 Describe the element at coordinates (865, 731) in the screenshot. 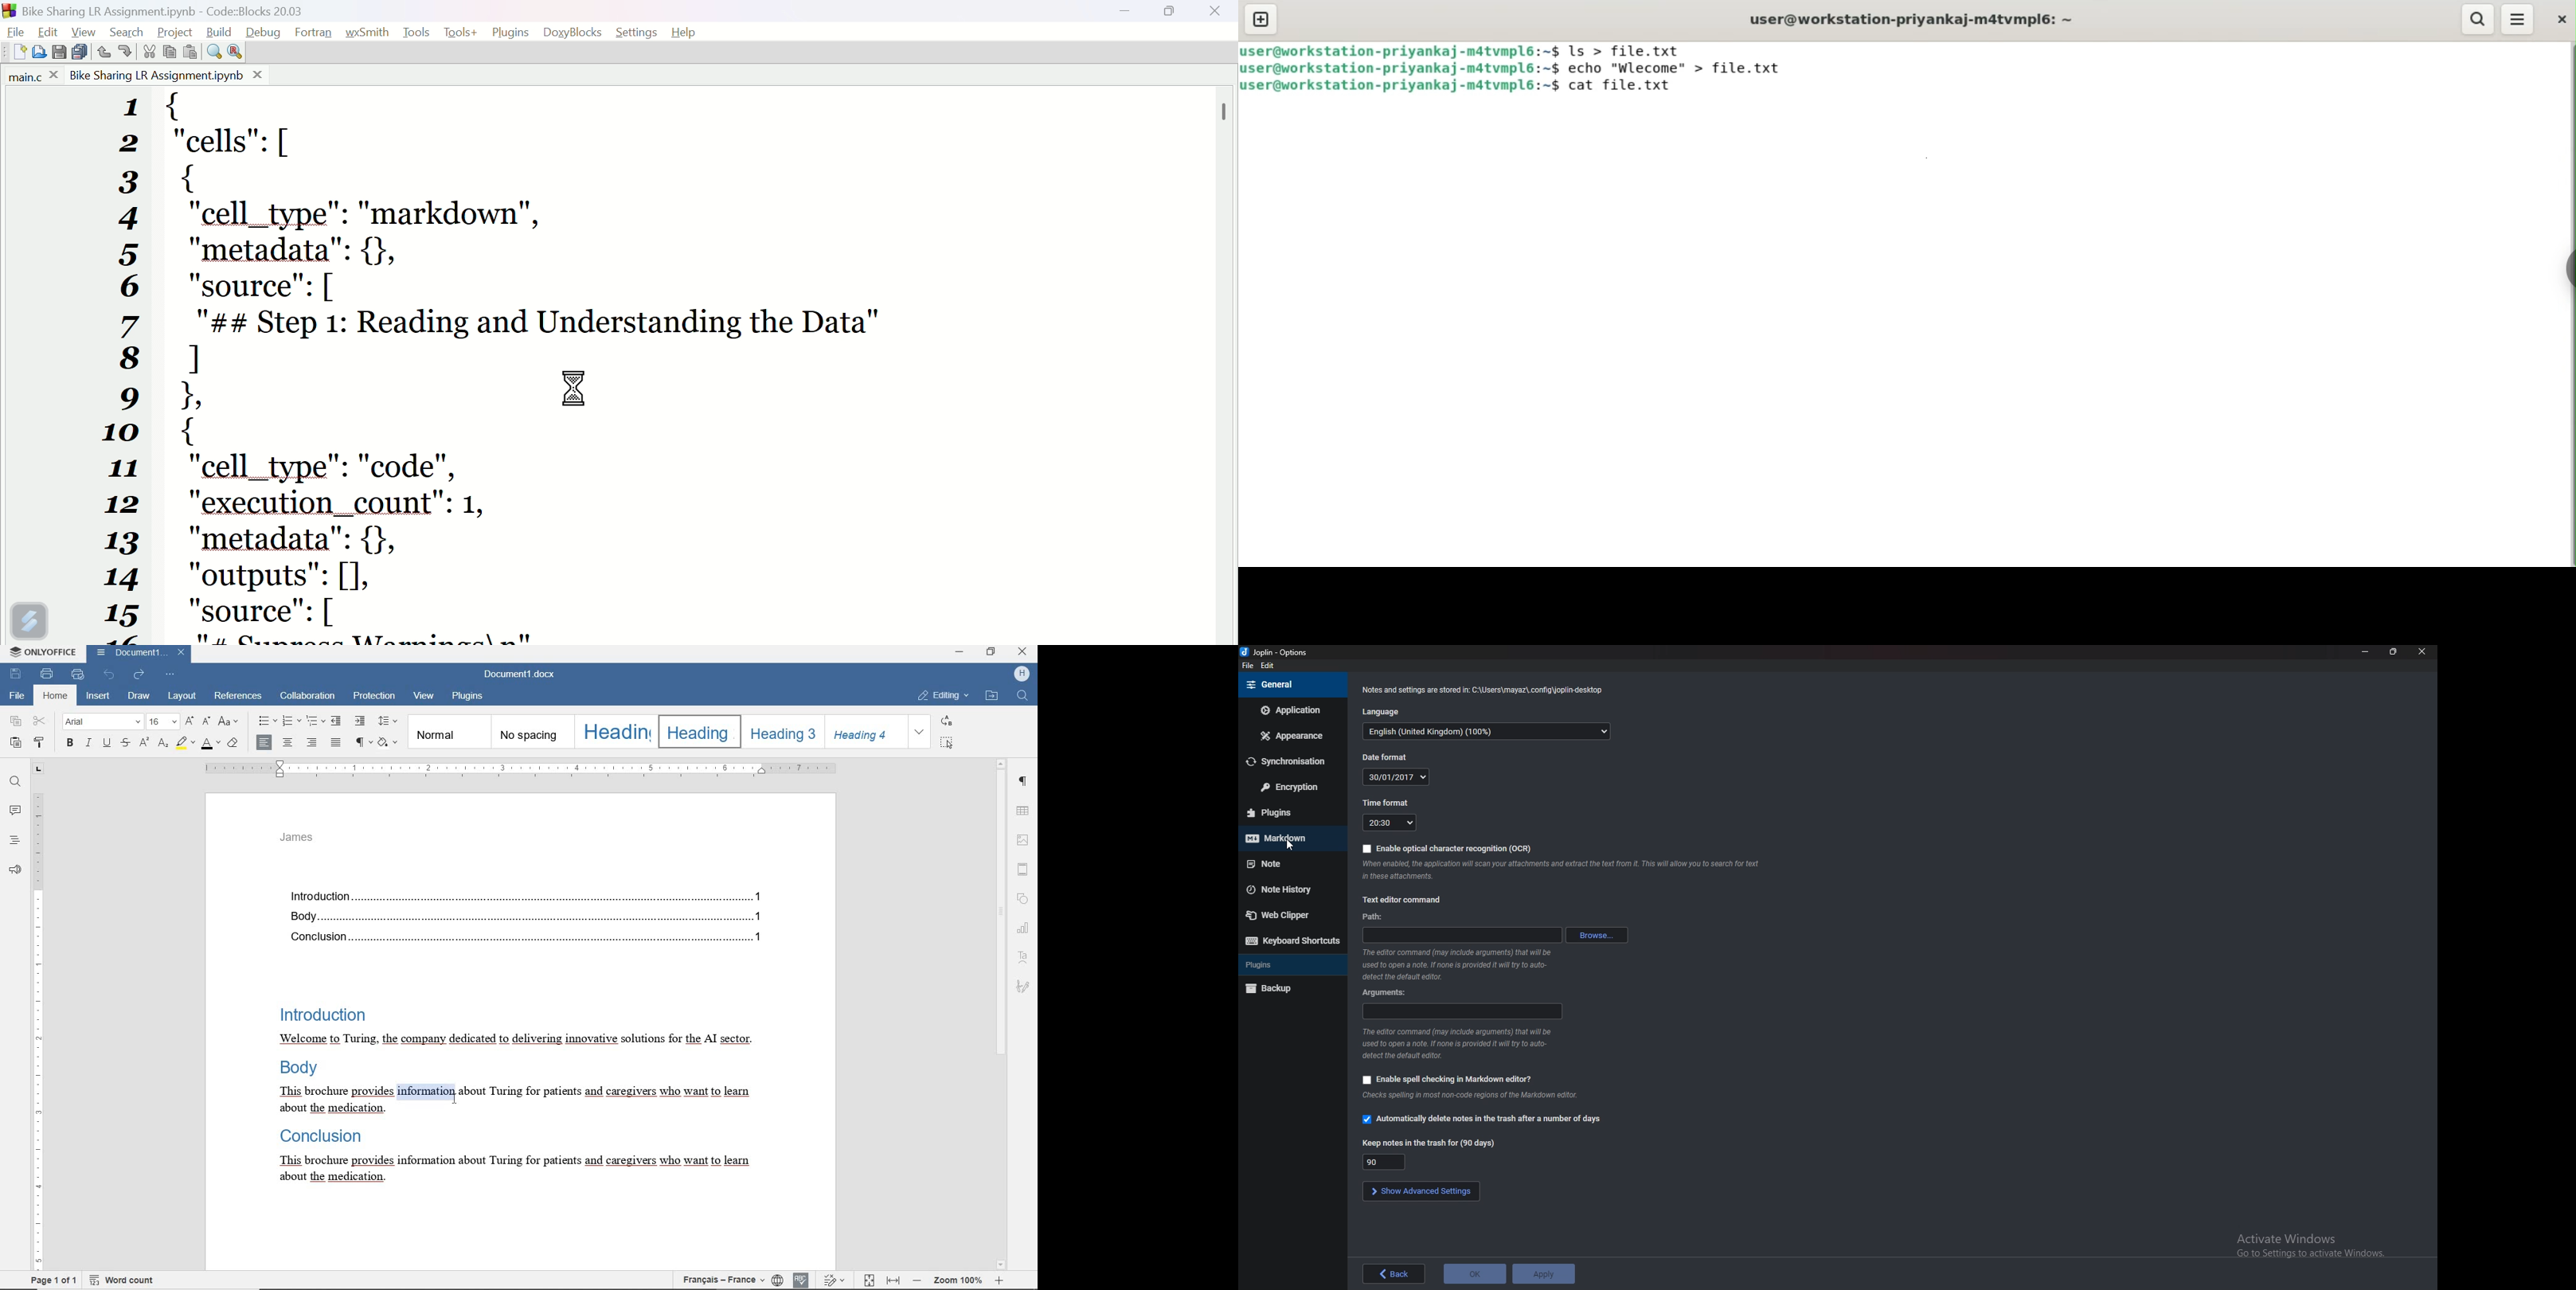

I see `HEADING 4` at that location.